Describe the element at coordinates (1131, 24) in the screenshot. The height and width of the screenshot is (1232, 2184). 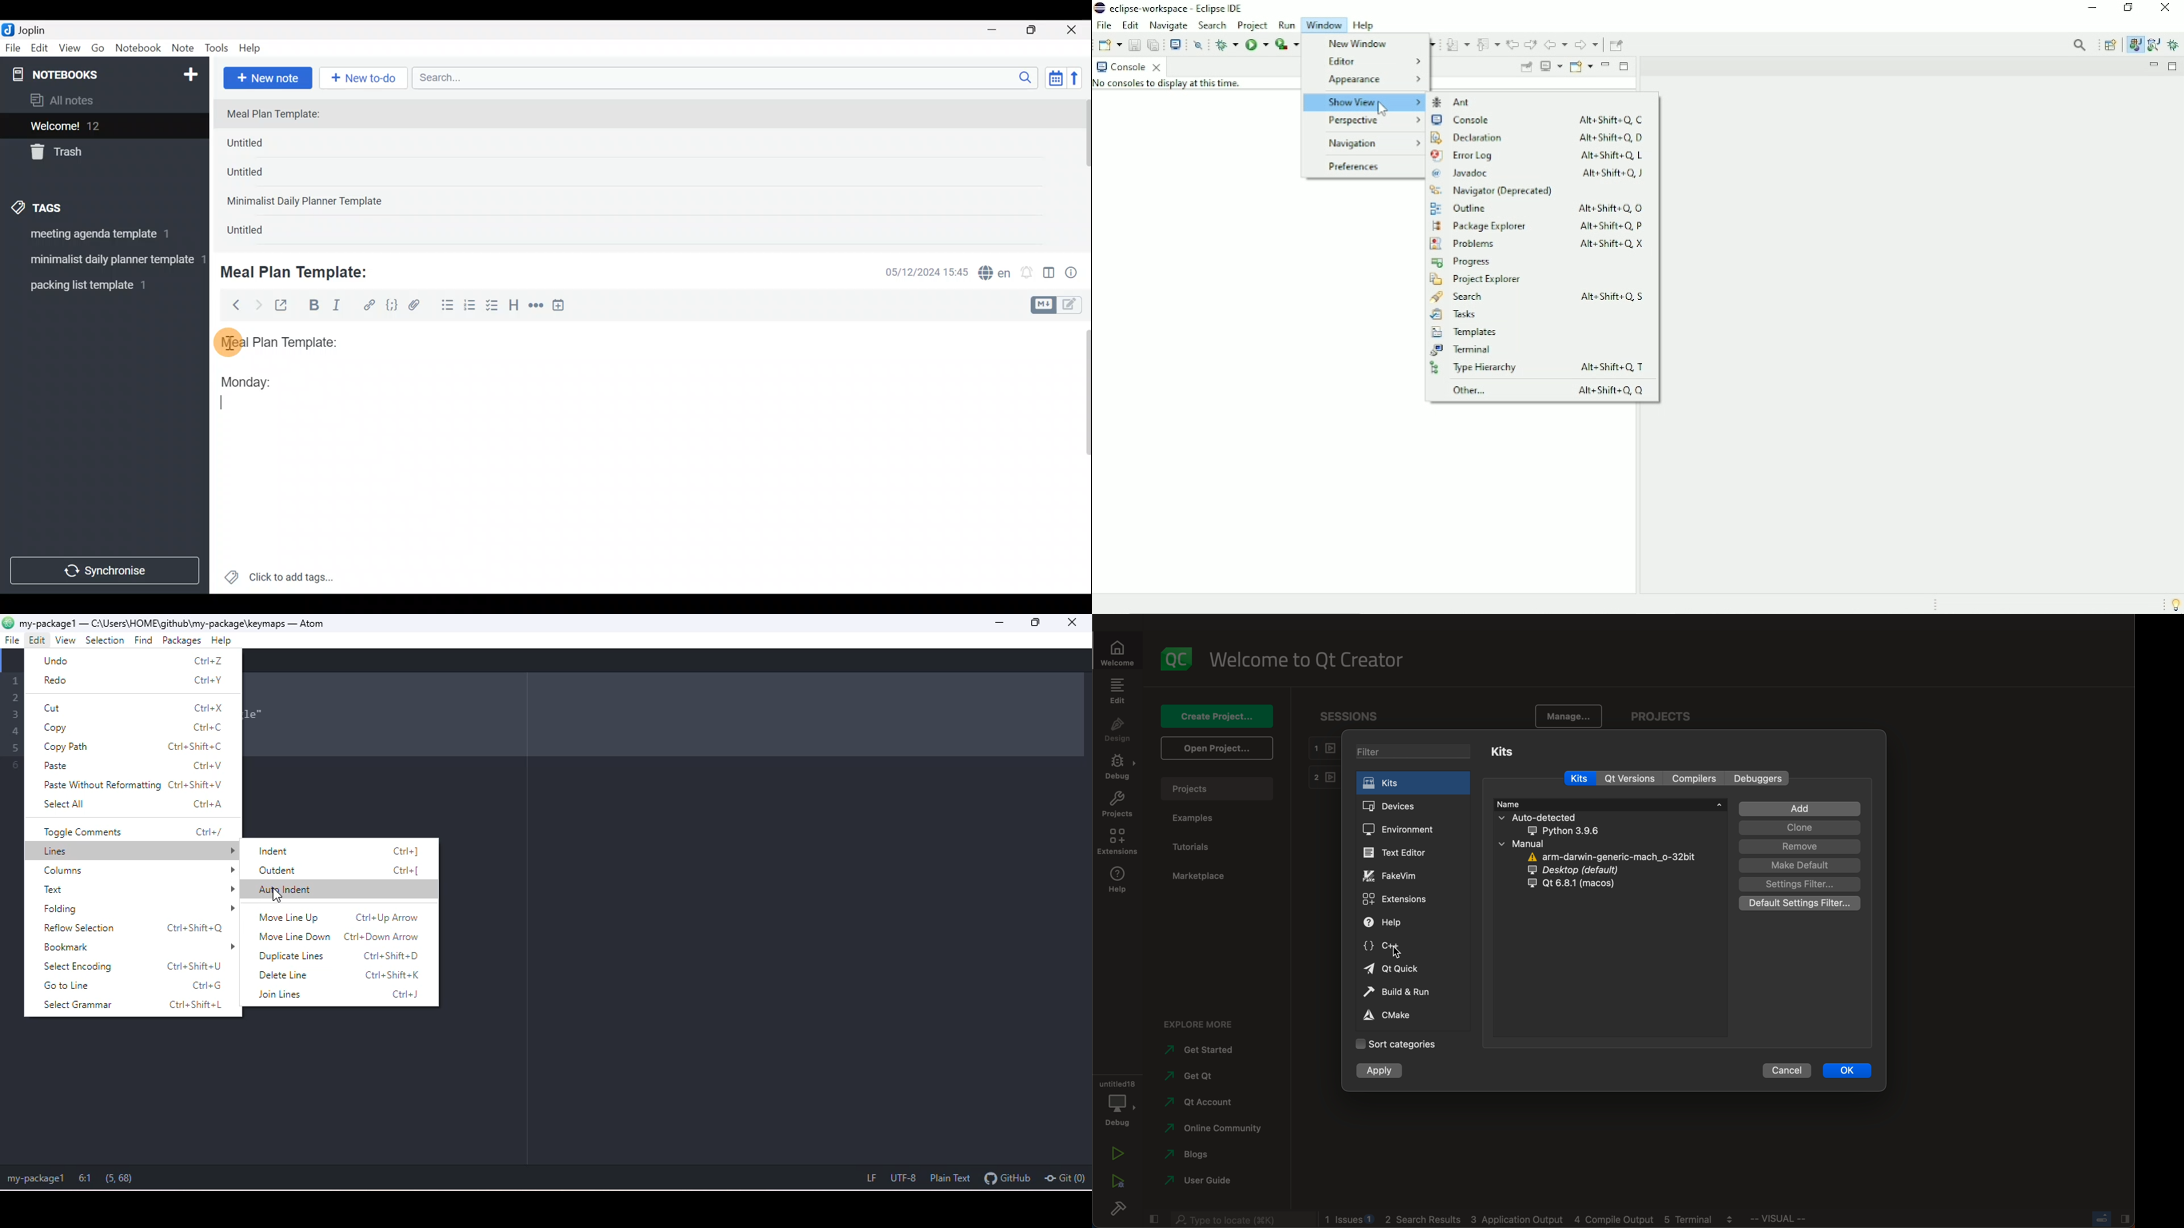
I see `Edit` at that location.